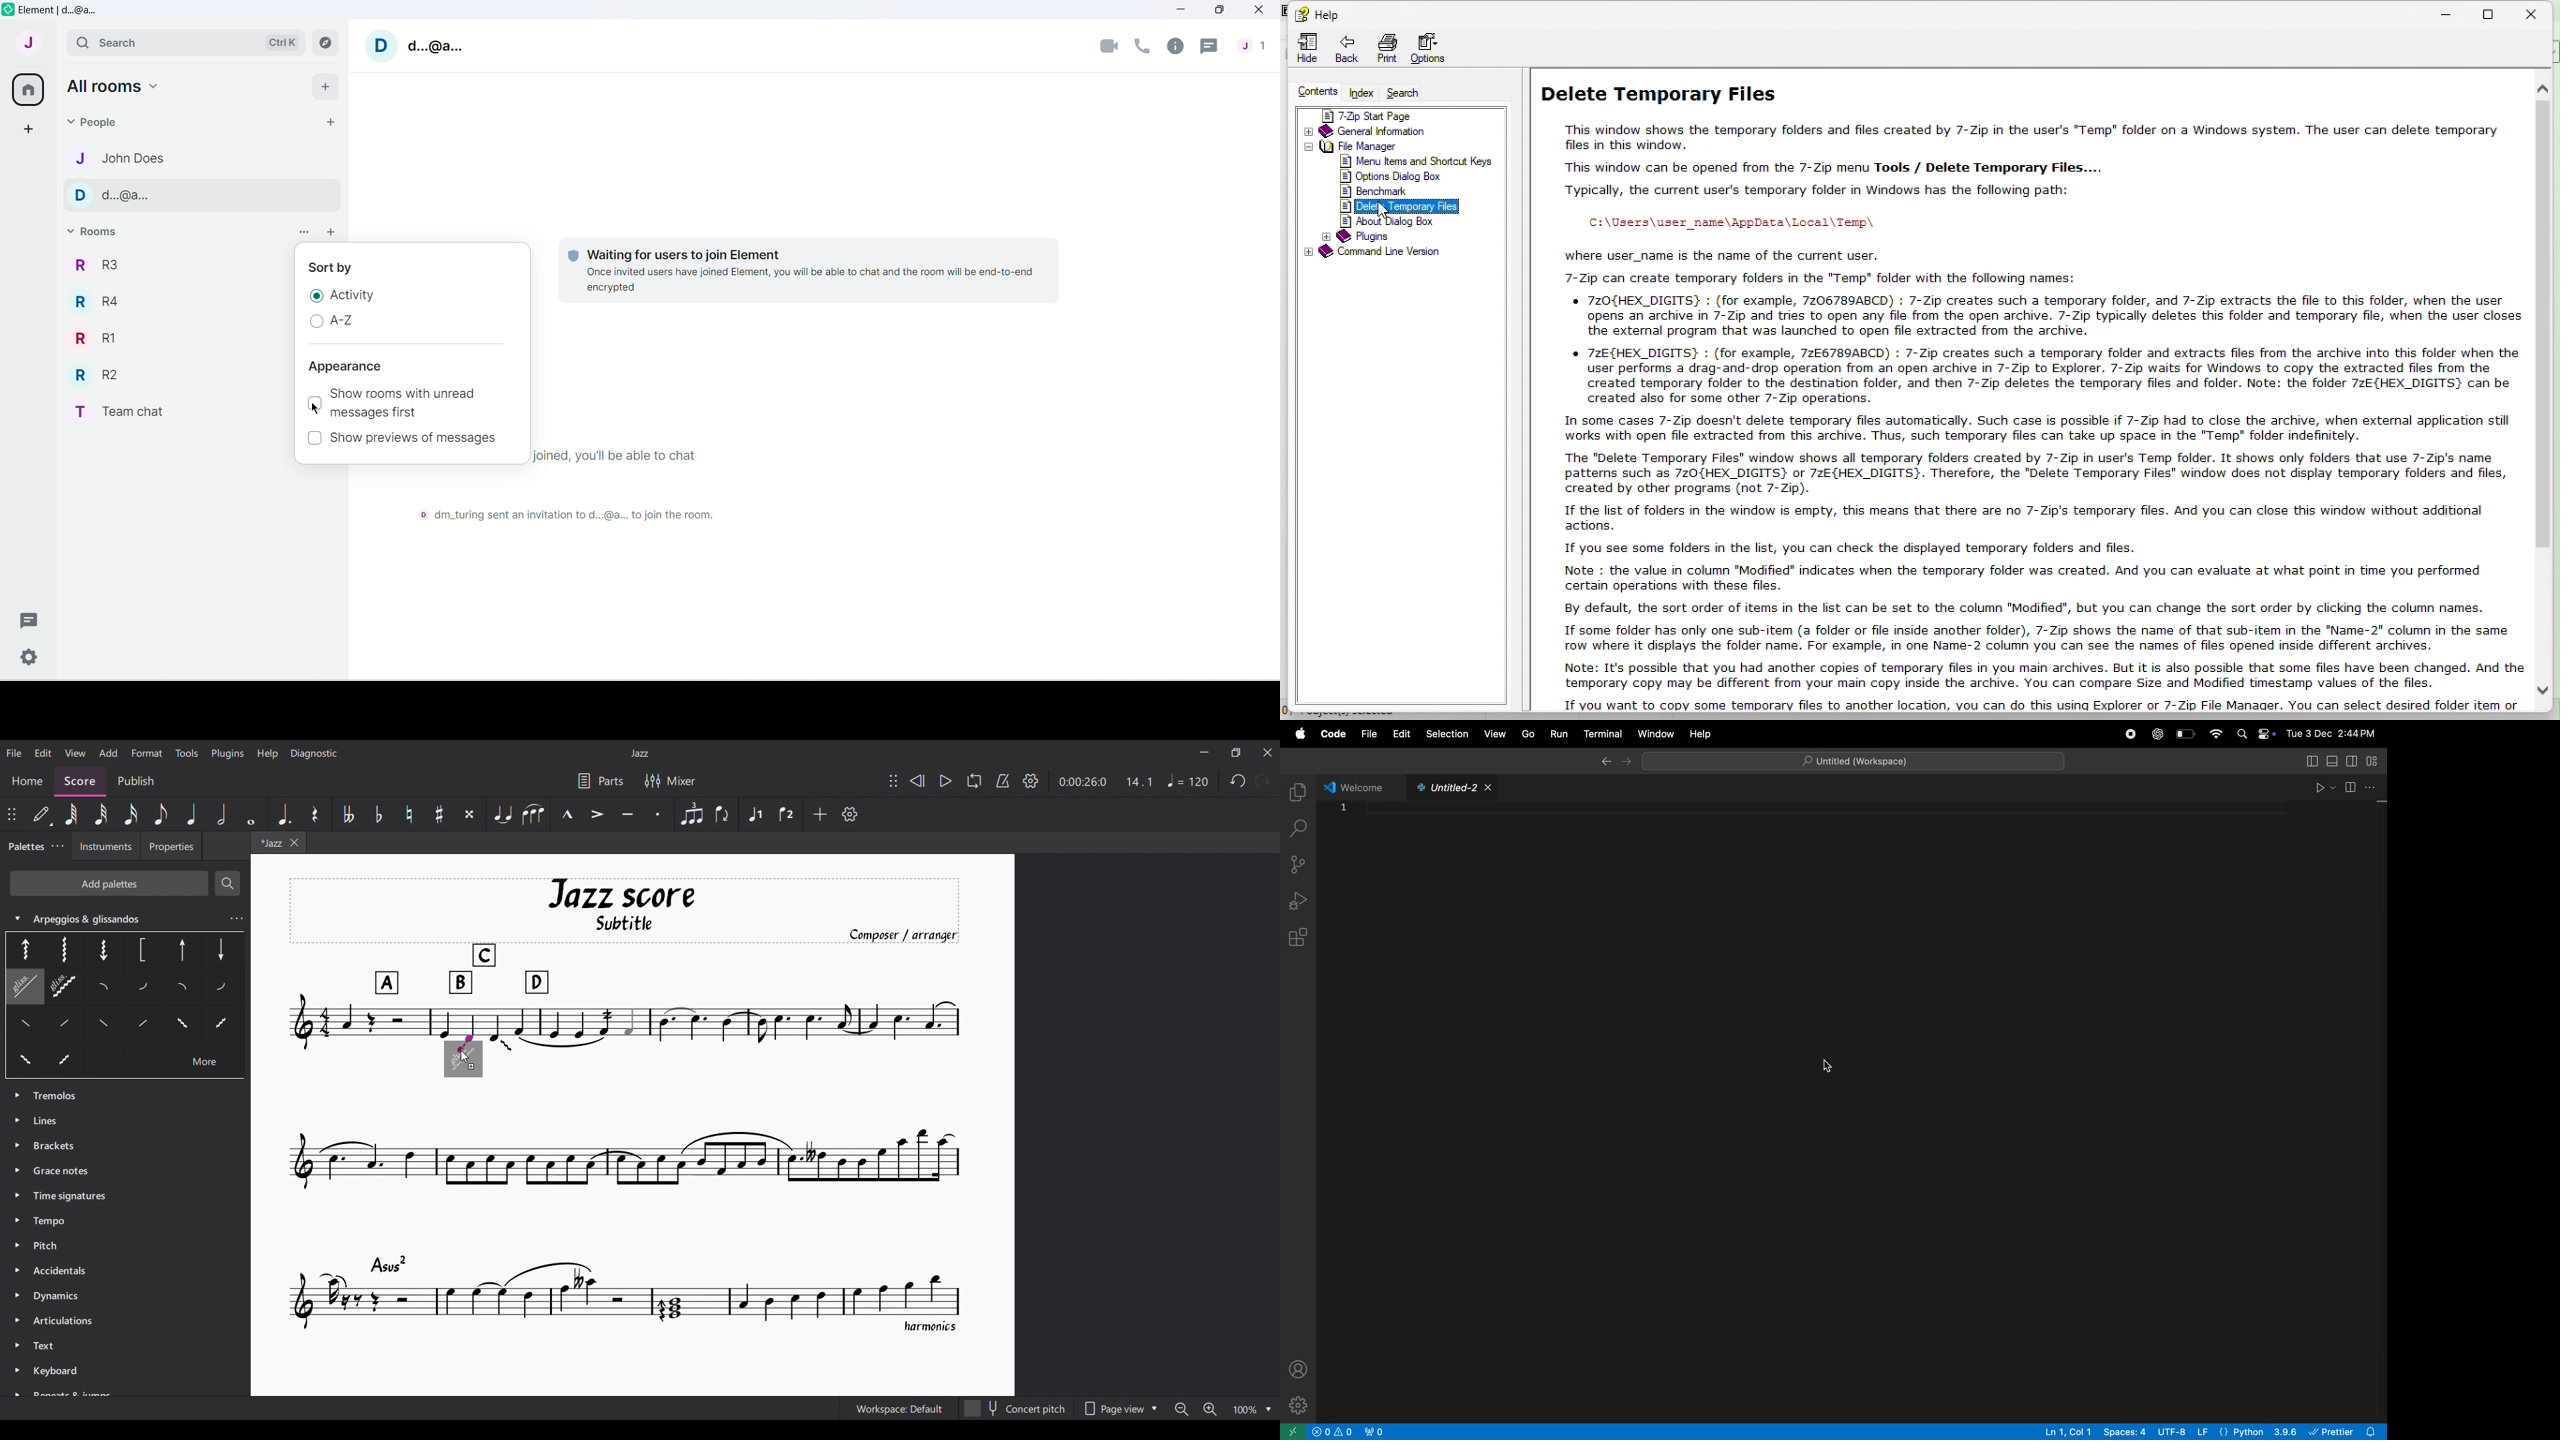  Describe the element at coordinates (1316, 12) in the screenshot. I see `Help` at that location.